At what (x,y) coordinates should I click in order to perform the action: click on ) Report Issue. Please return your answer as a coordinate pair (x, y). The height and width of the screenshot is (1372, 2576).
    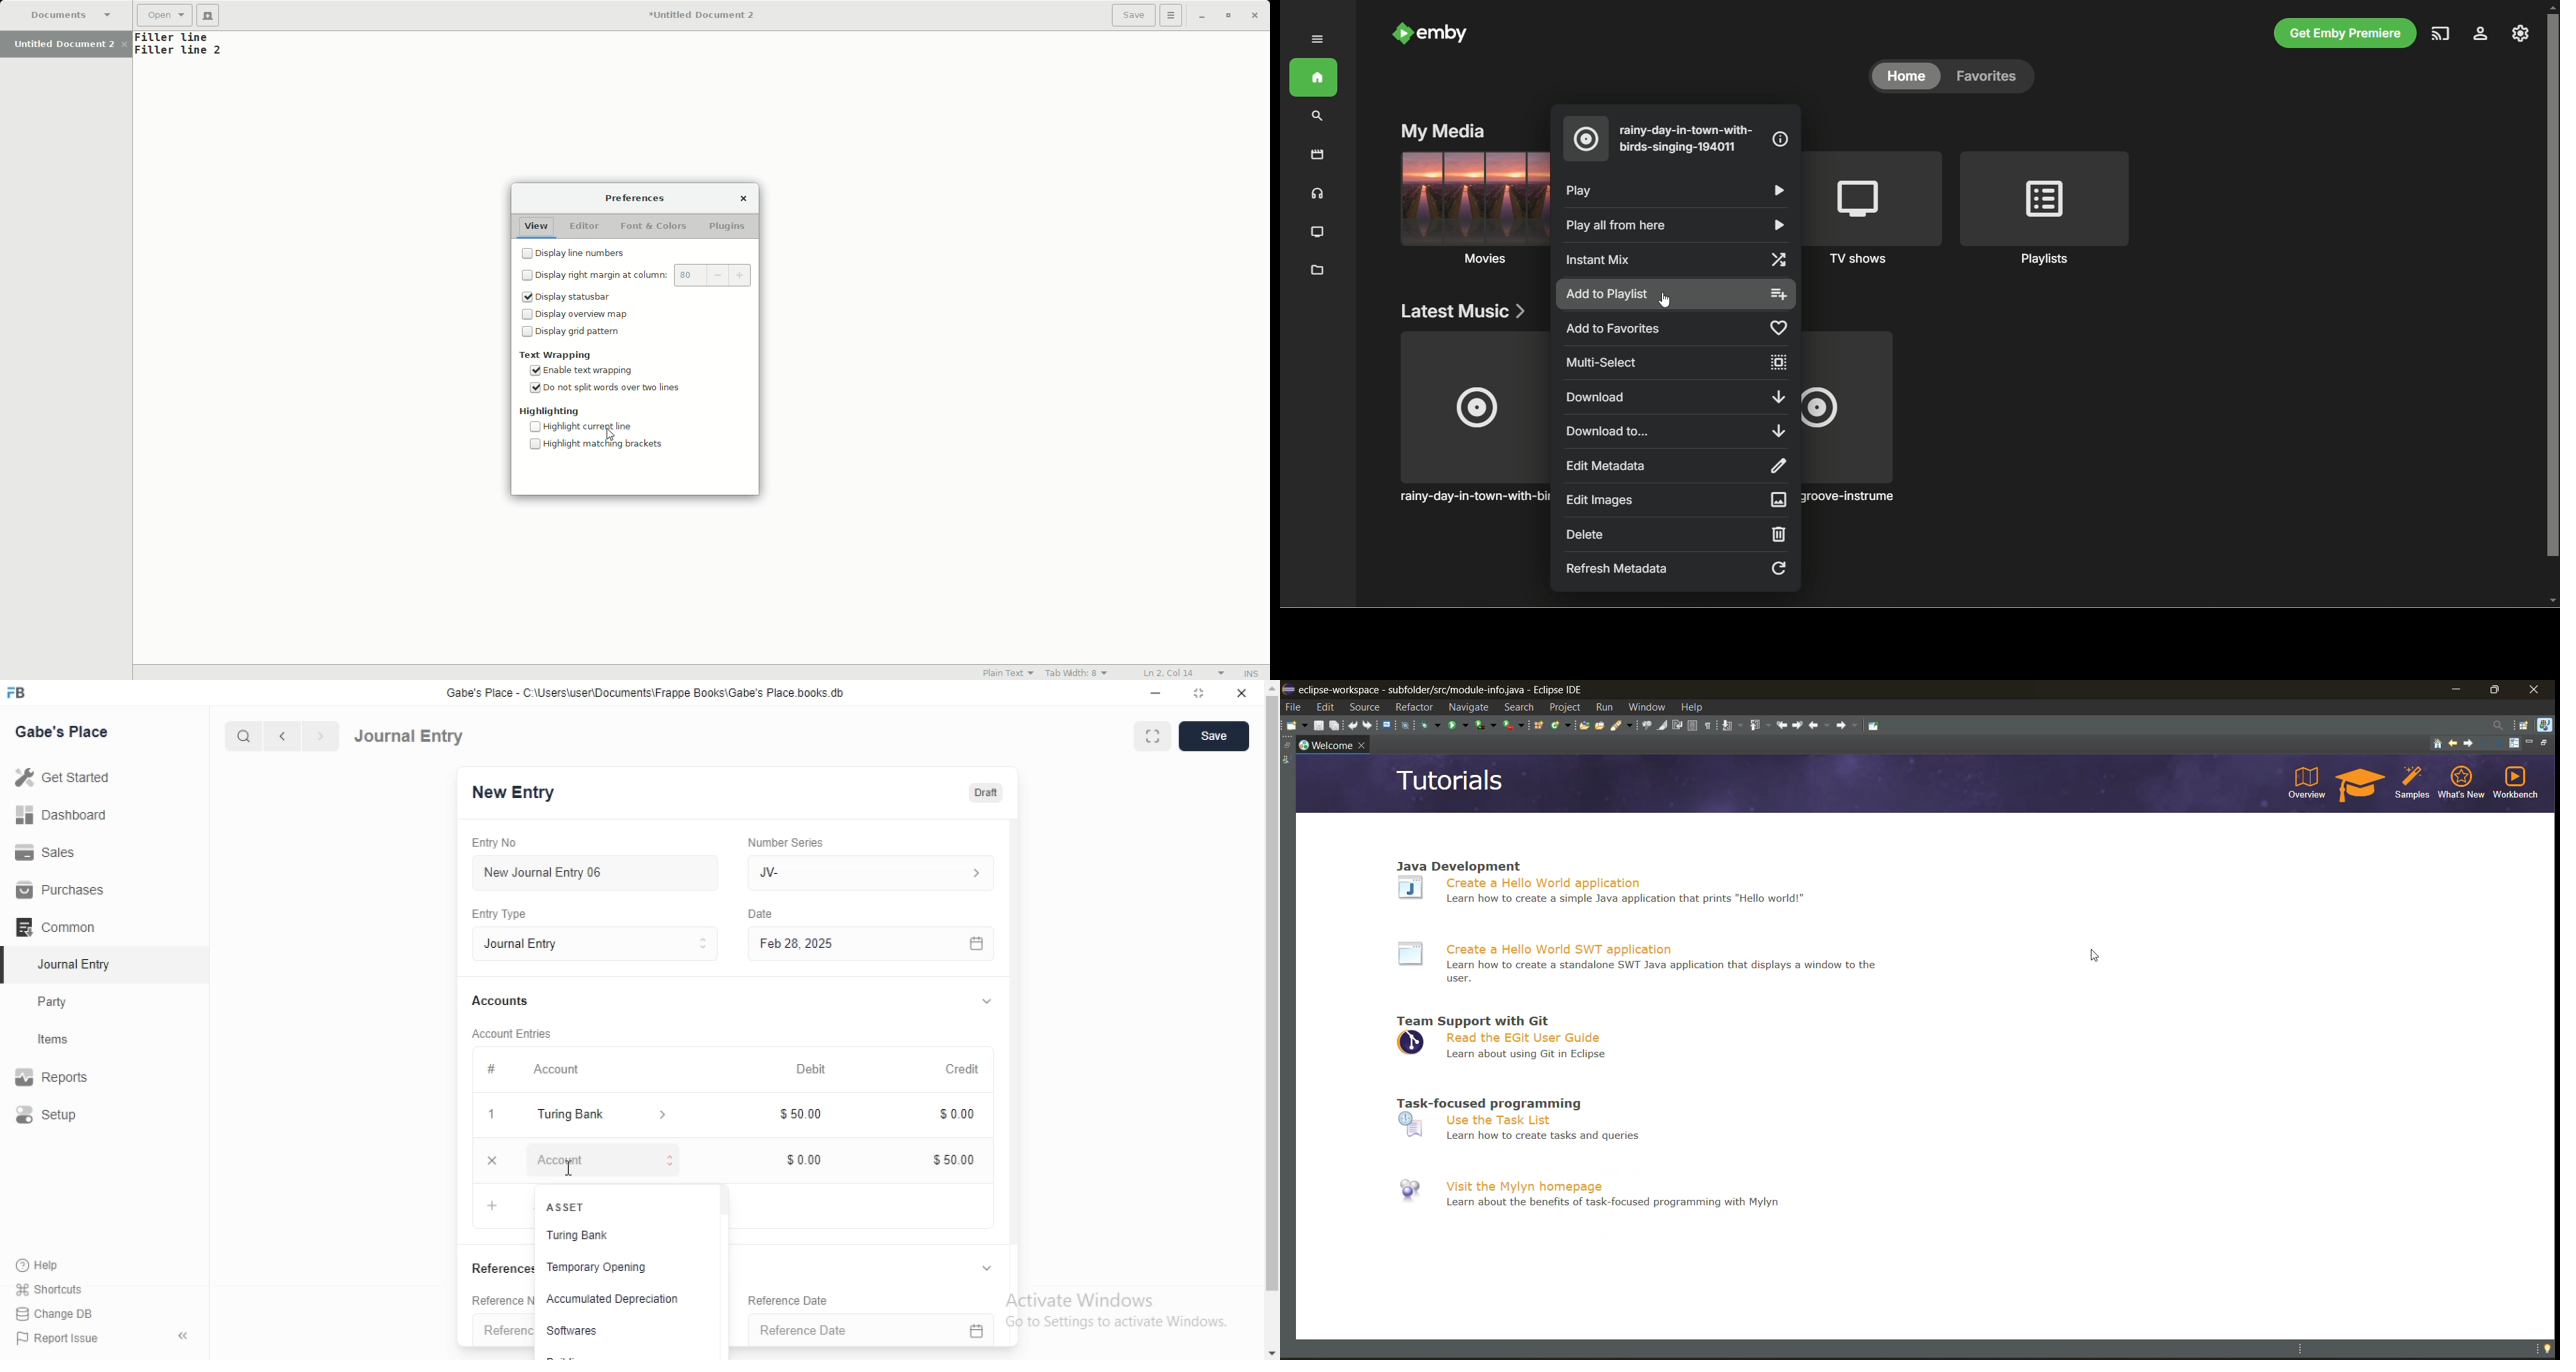
    Looking at the image, I should click on (59, 1339).